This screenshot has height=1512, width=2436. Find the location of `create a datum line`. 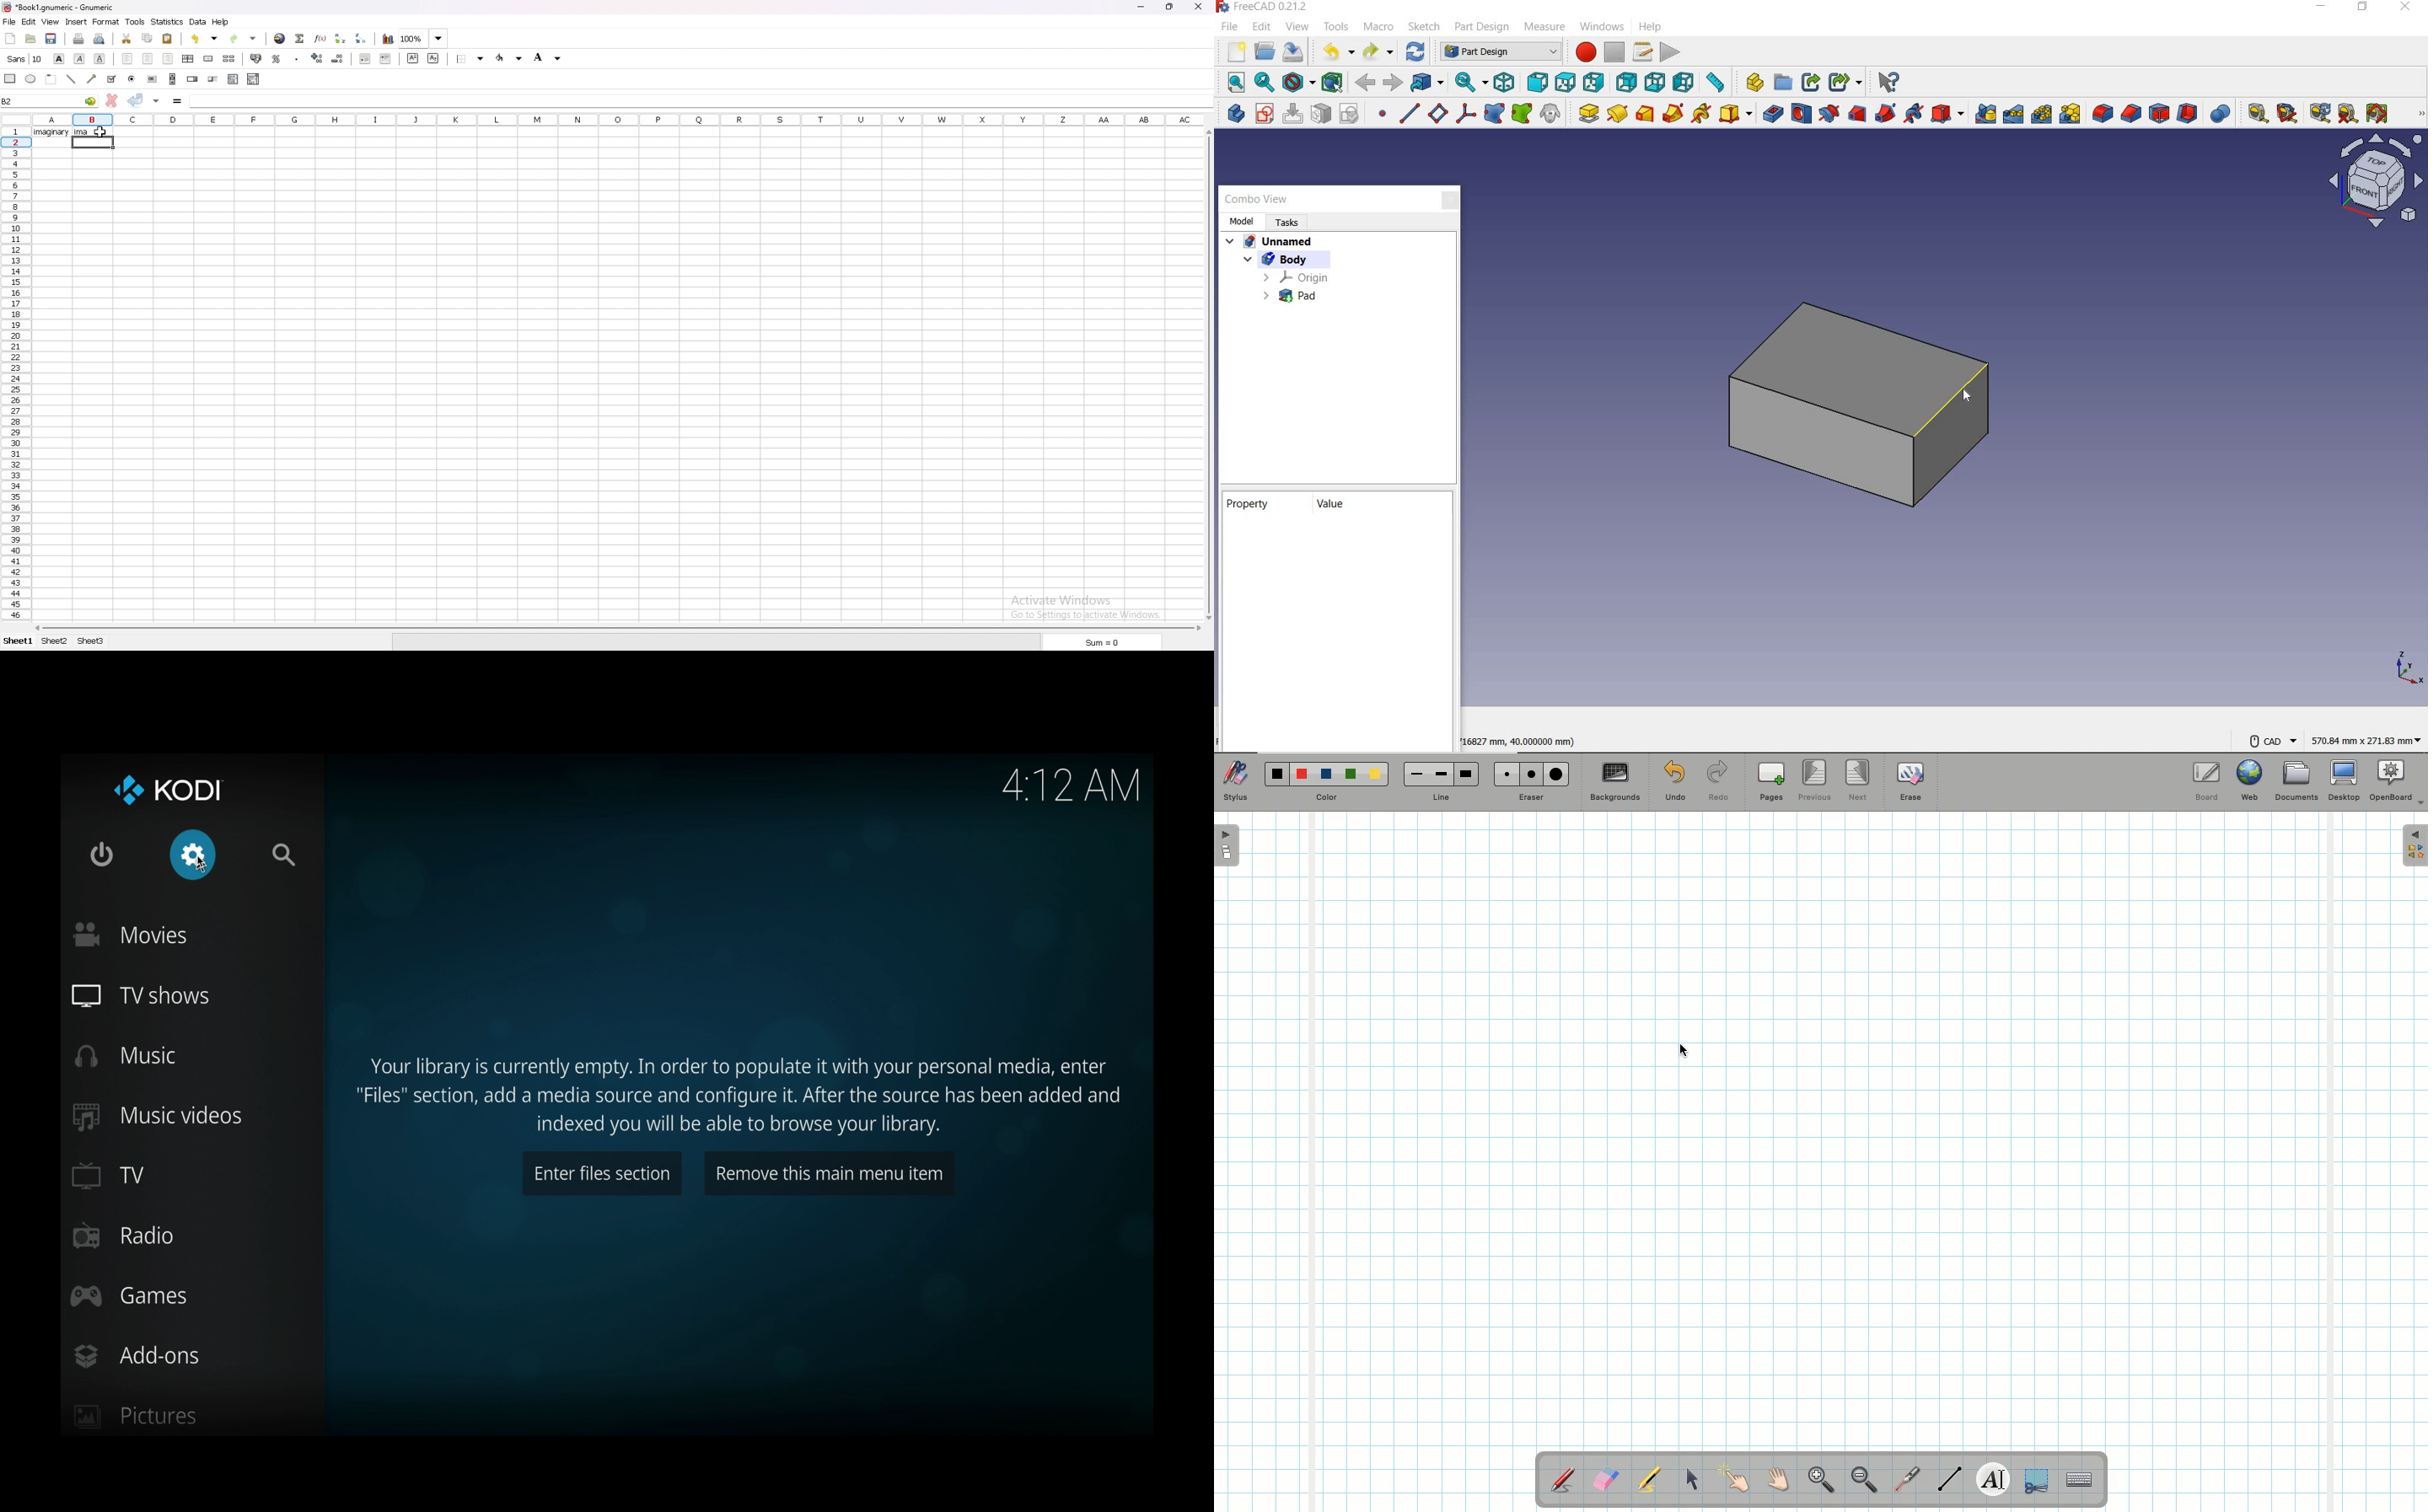

create a datum line is located at coordinates (1409, 113).